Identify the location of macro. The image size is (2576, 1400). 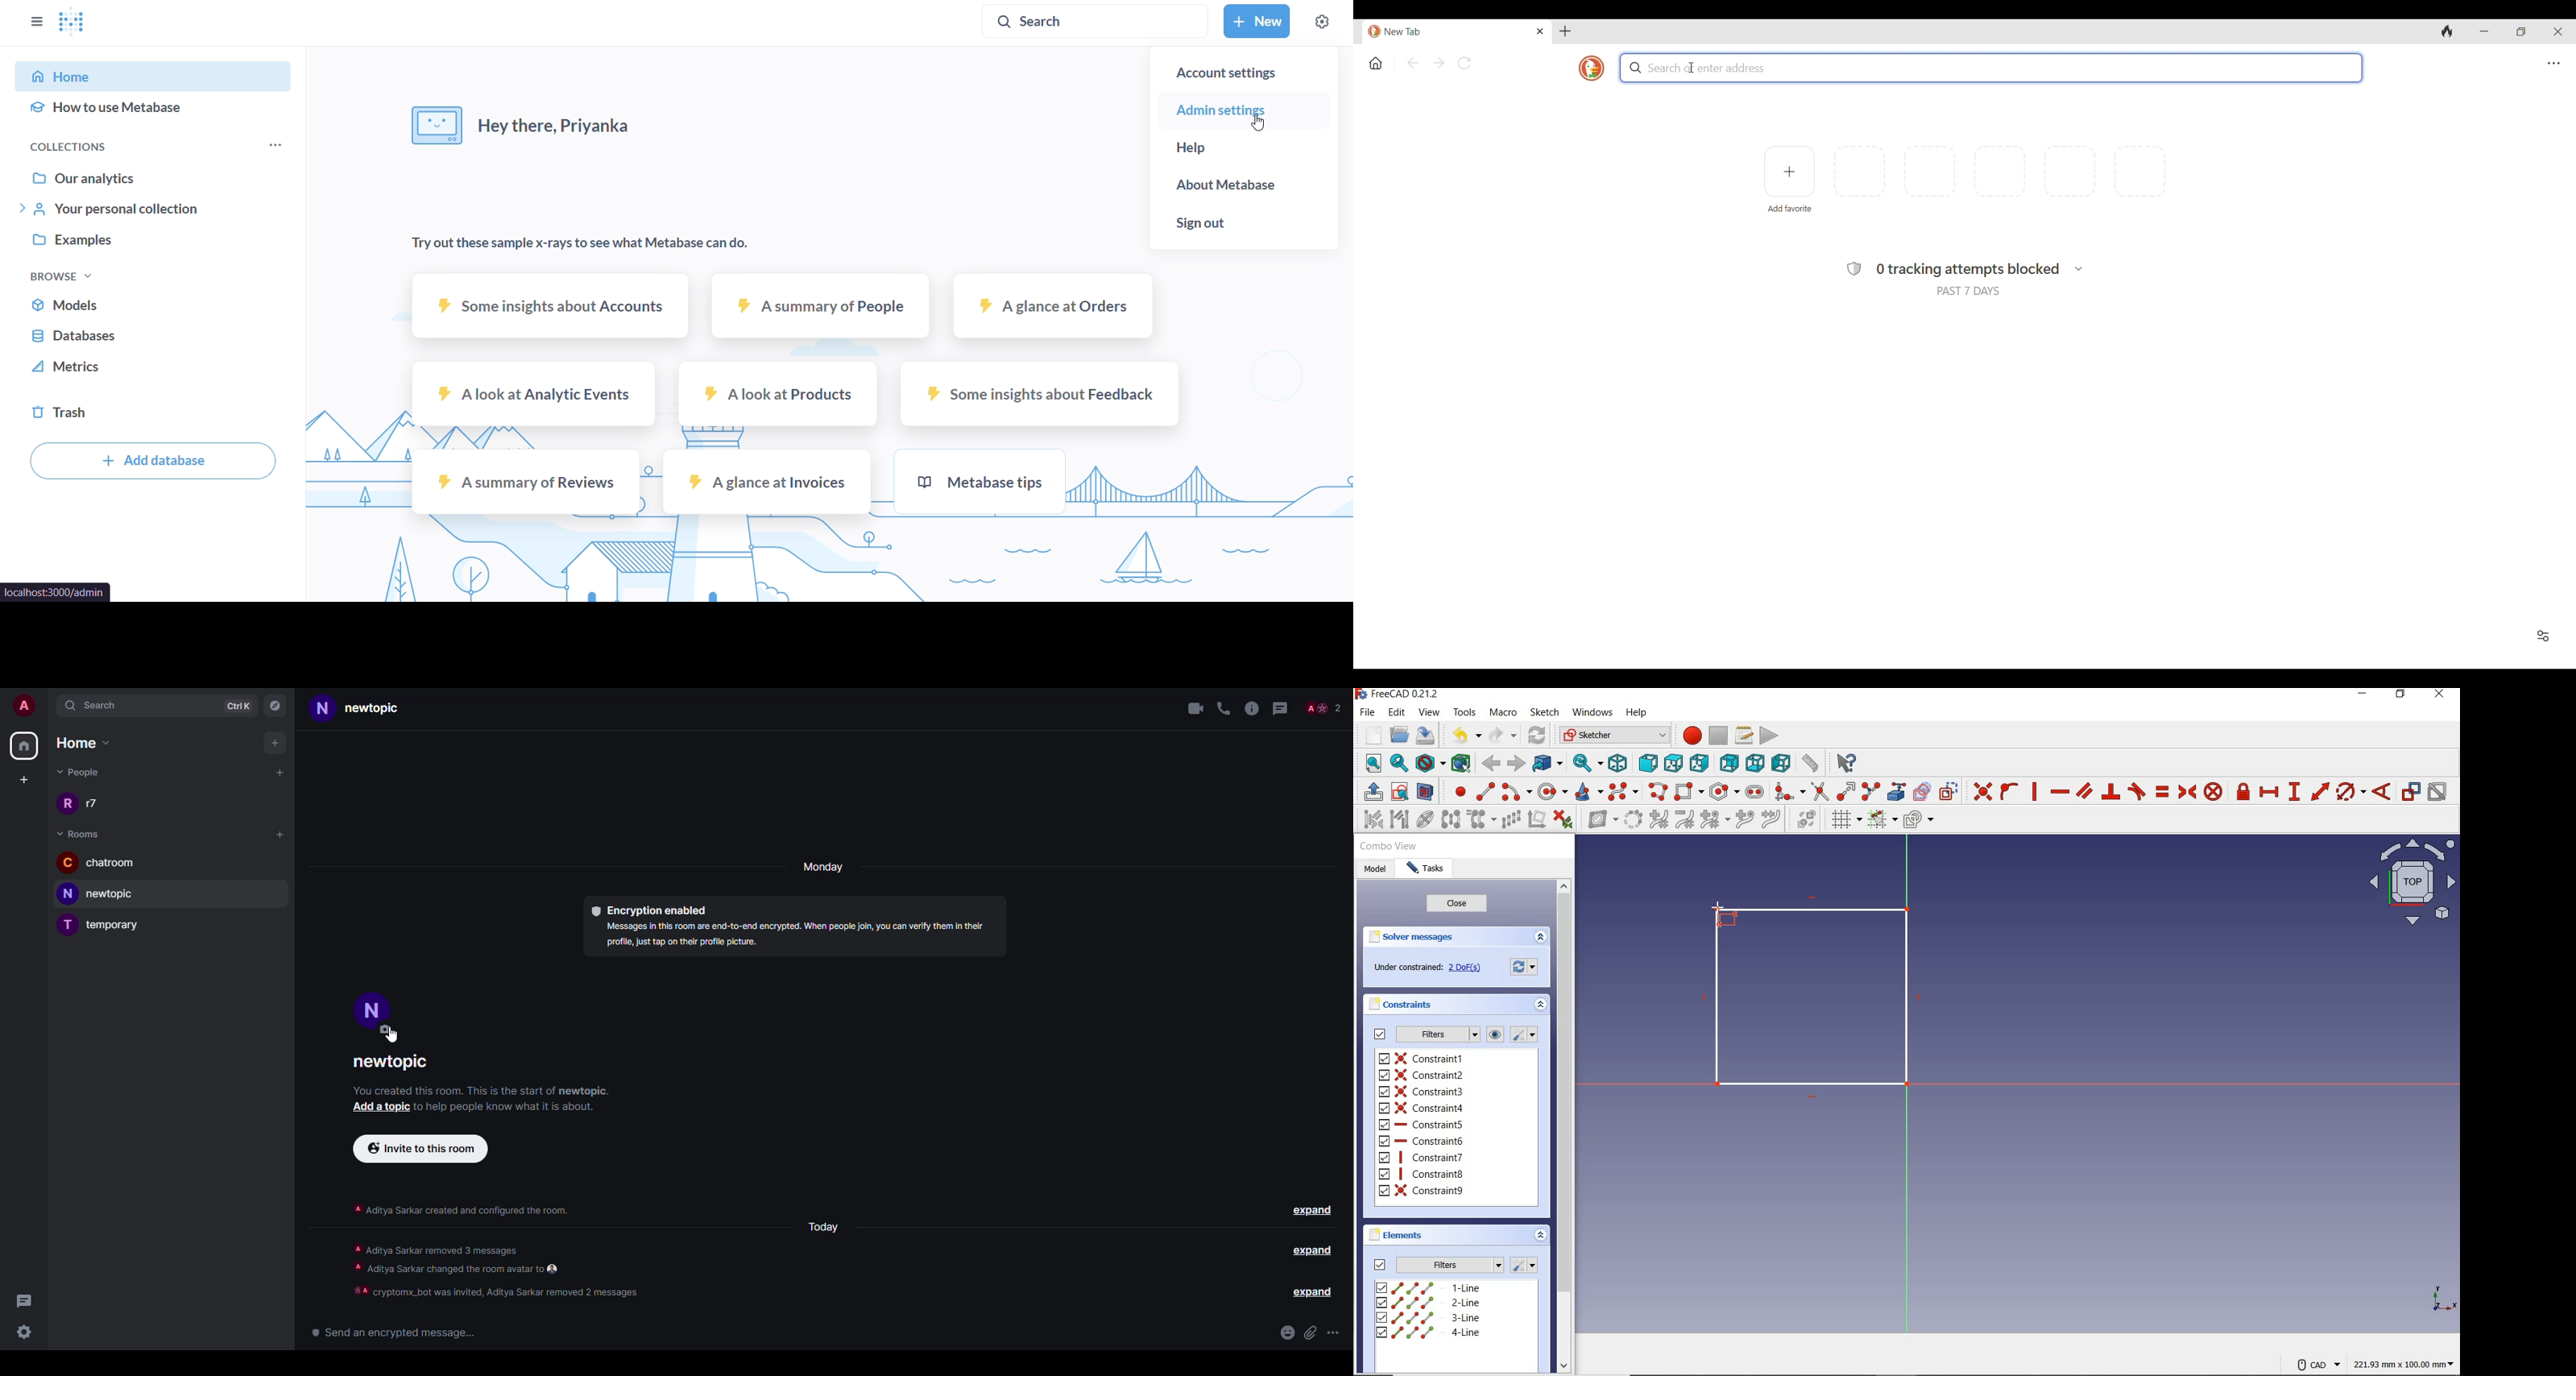
(1503, 713).